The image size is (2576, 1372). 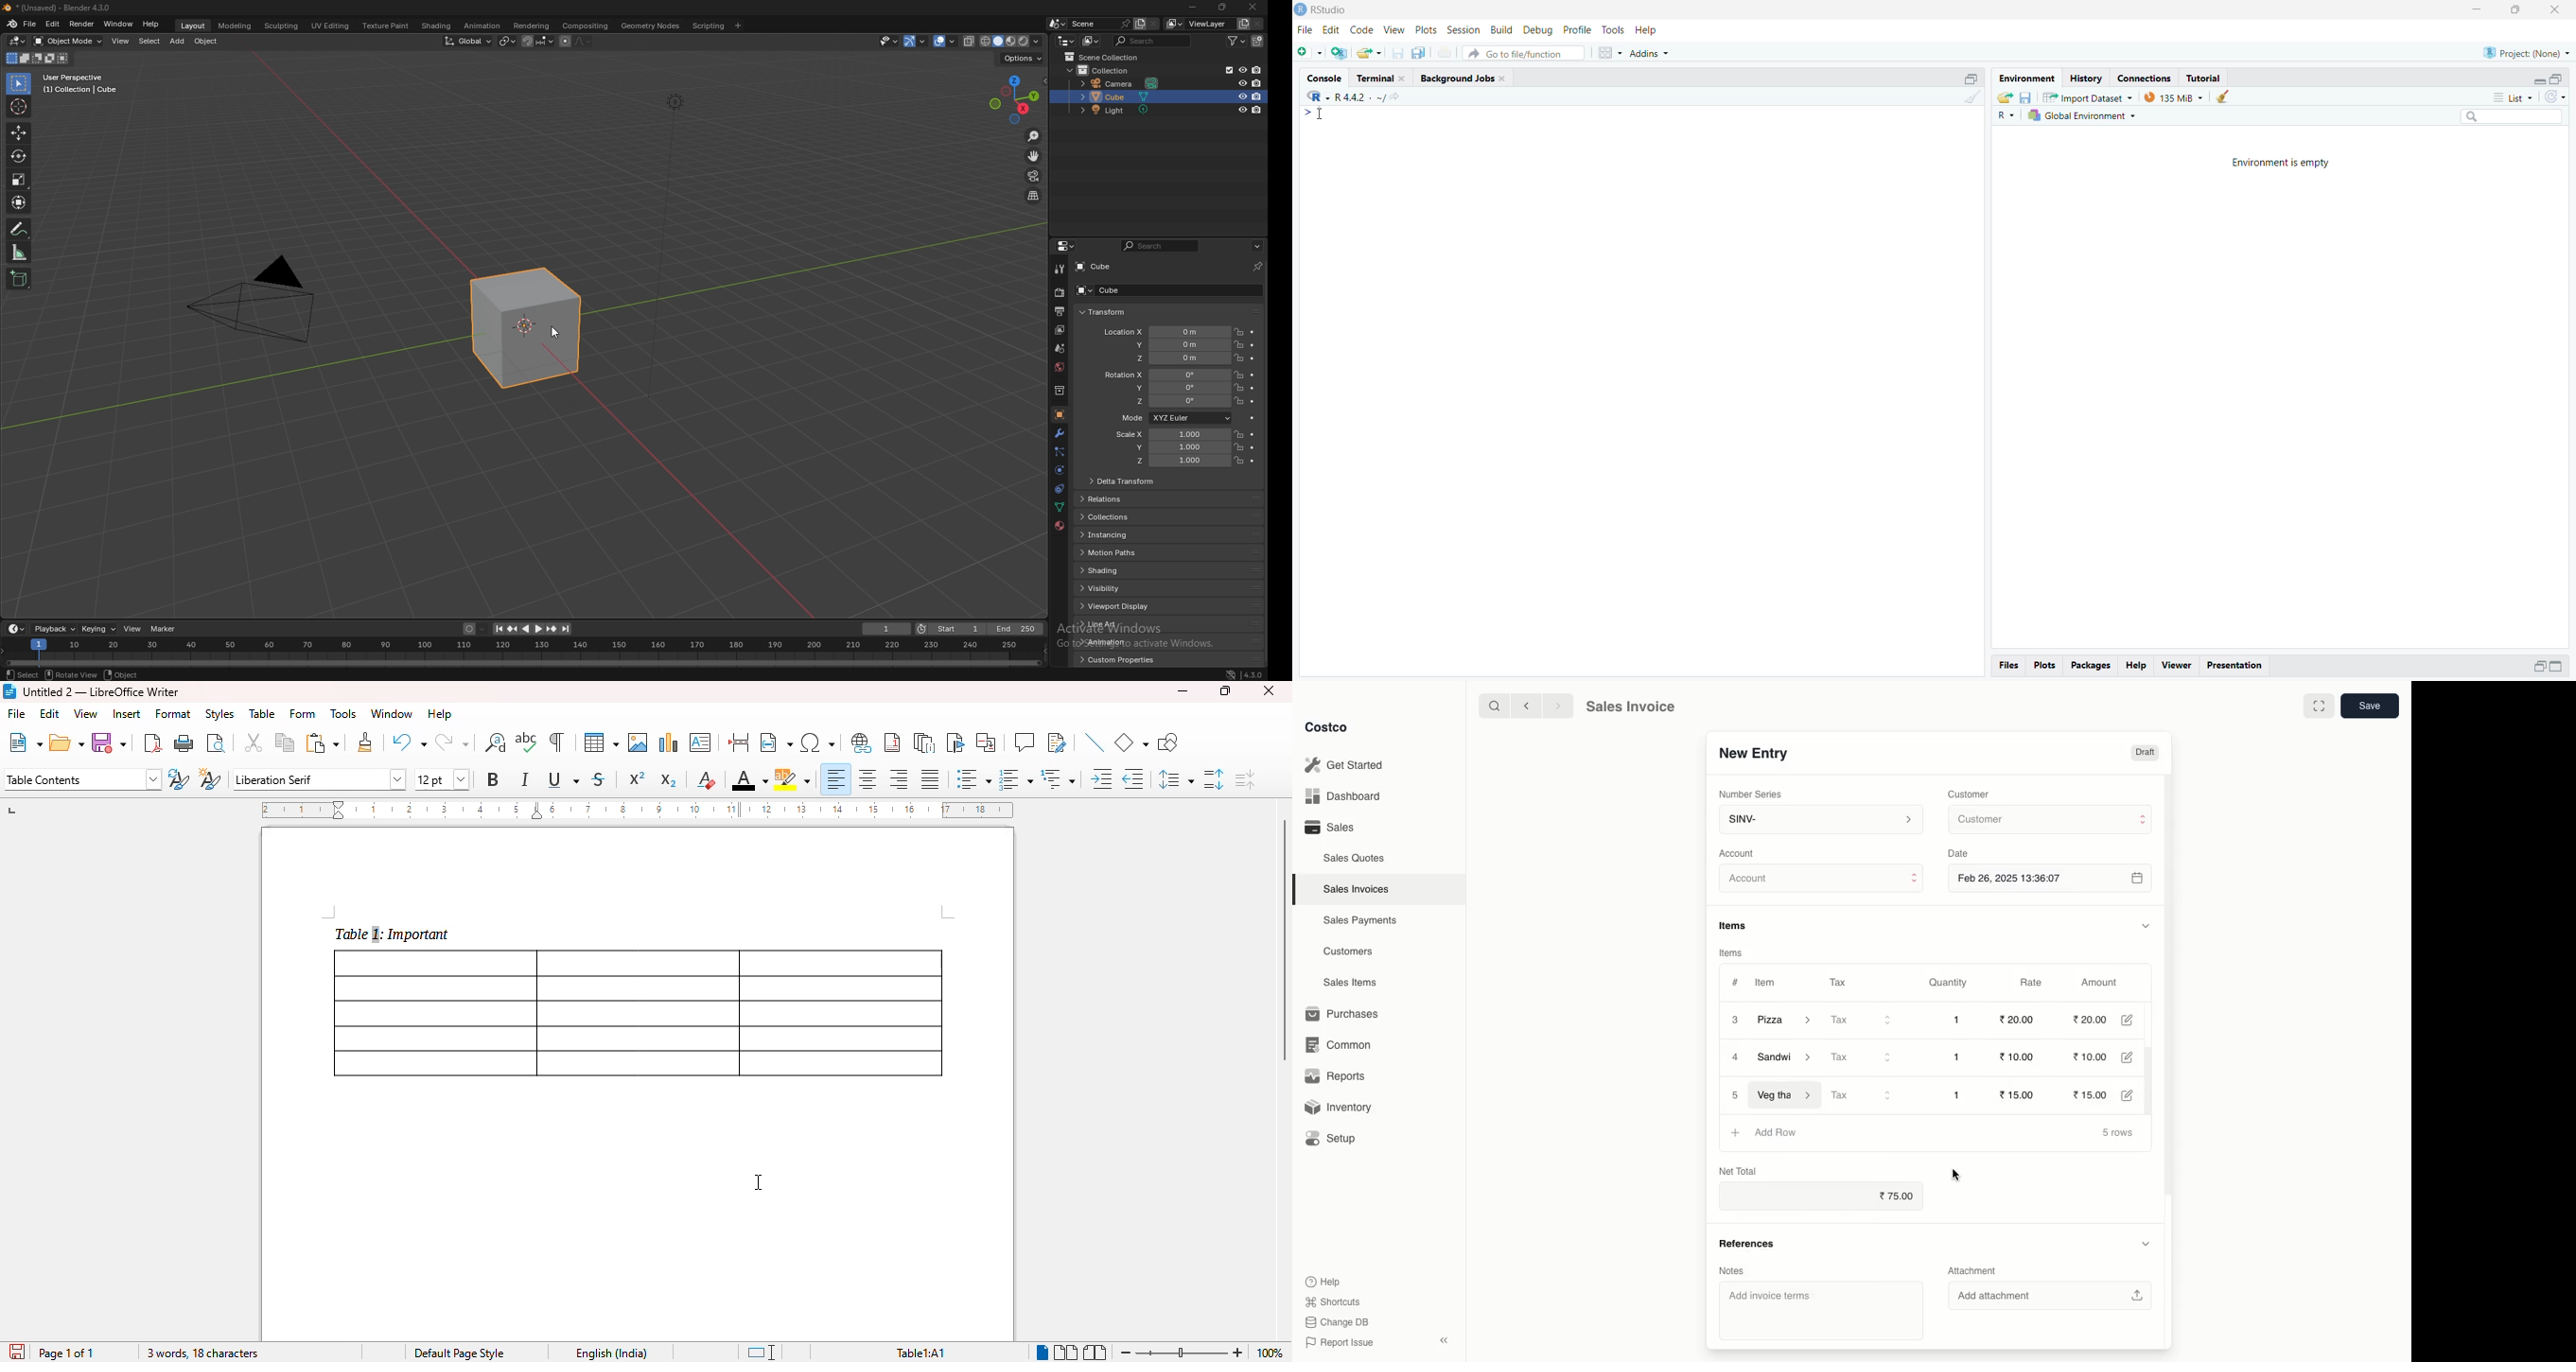 I want to click on Sales, so click(x=1329, y=827).